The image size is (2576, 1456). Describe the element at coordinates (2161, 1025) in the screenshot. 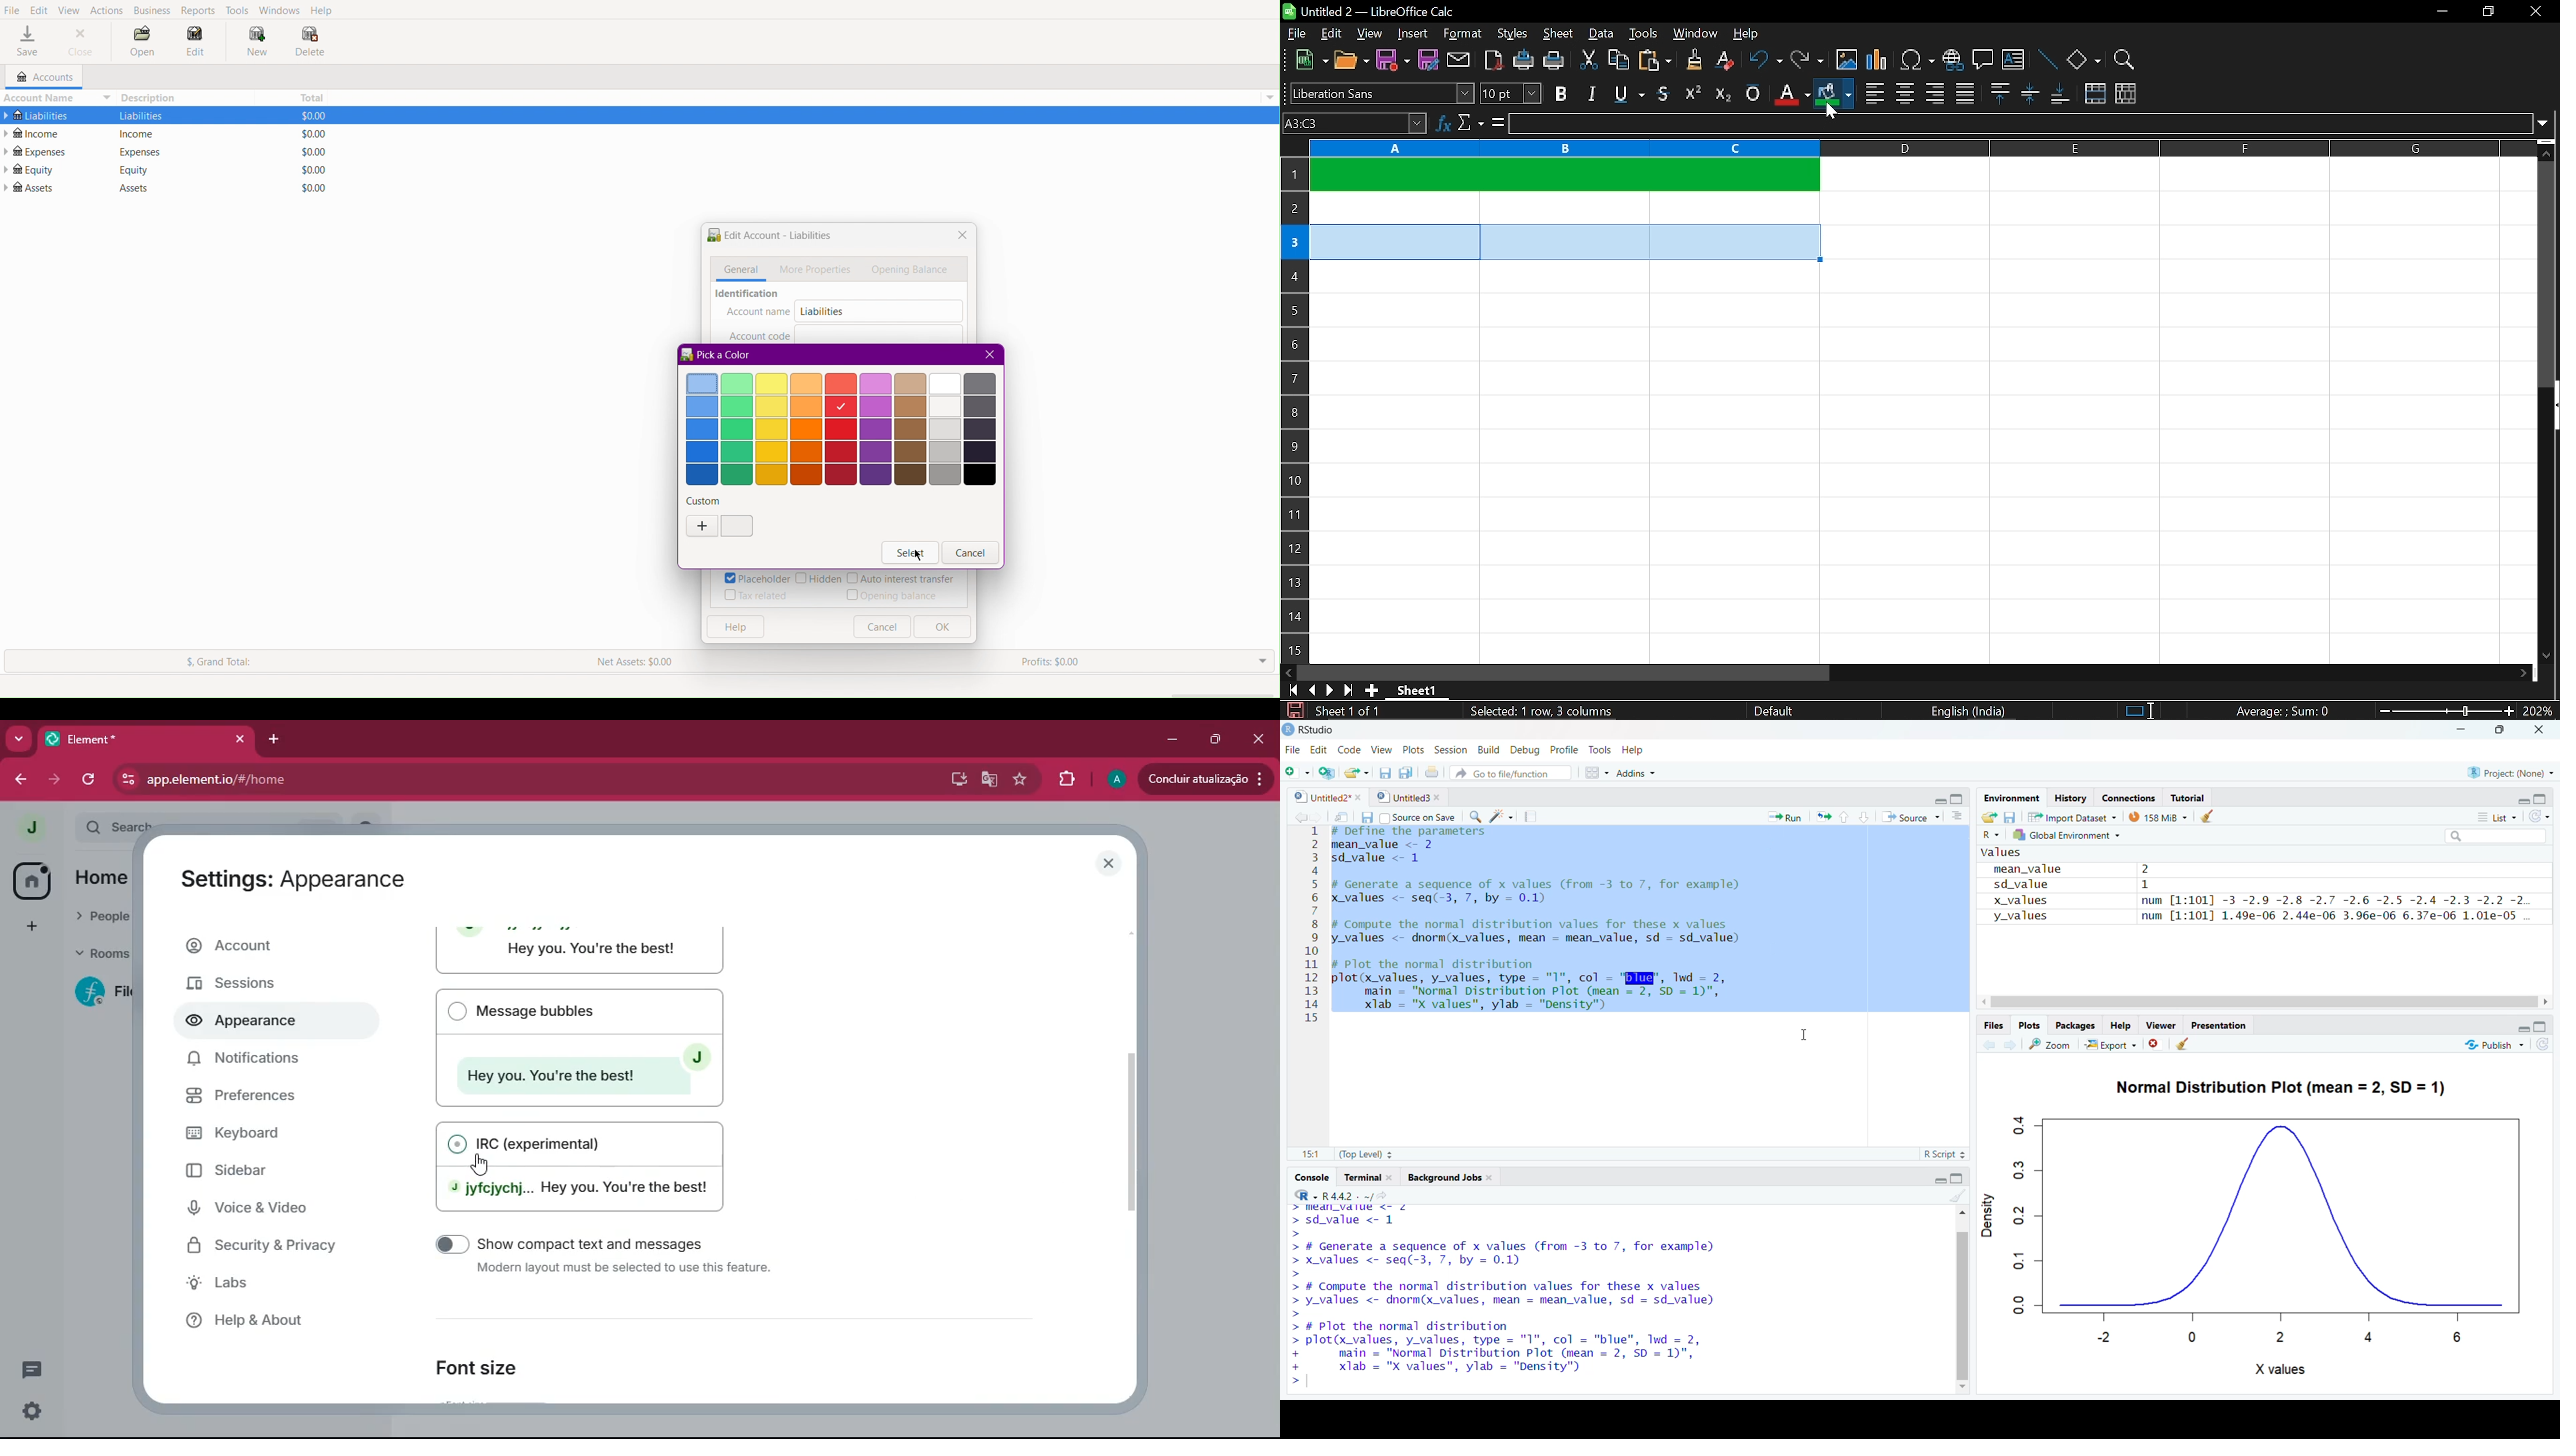

I see `Viewer` at that location.